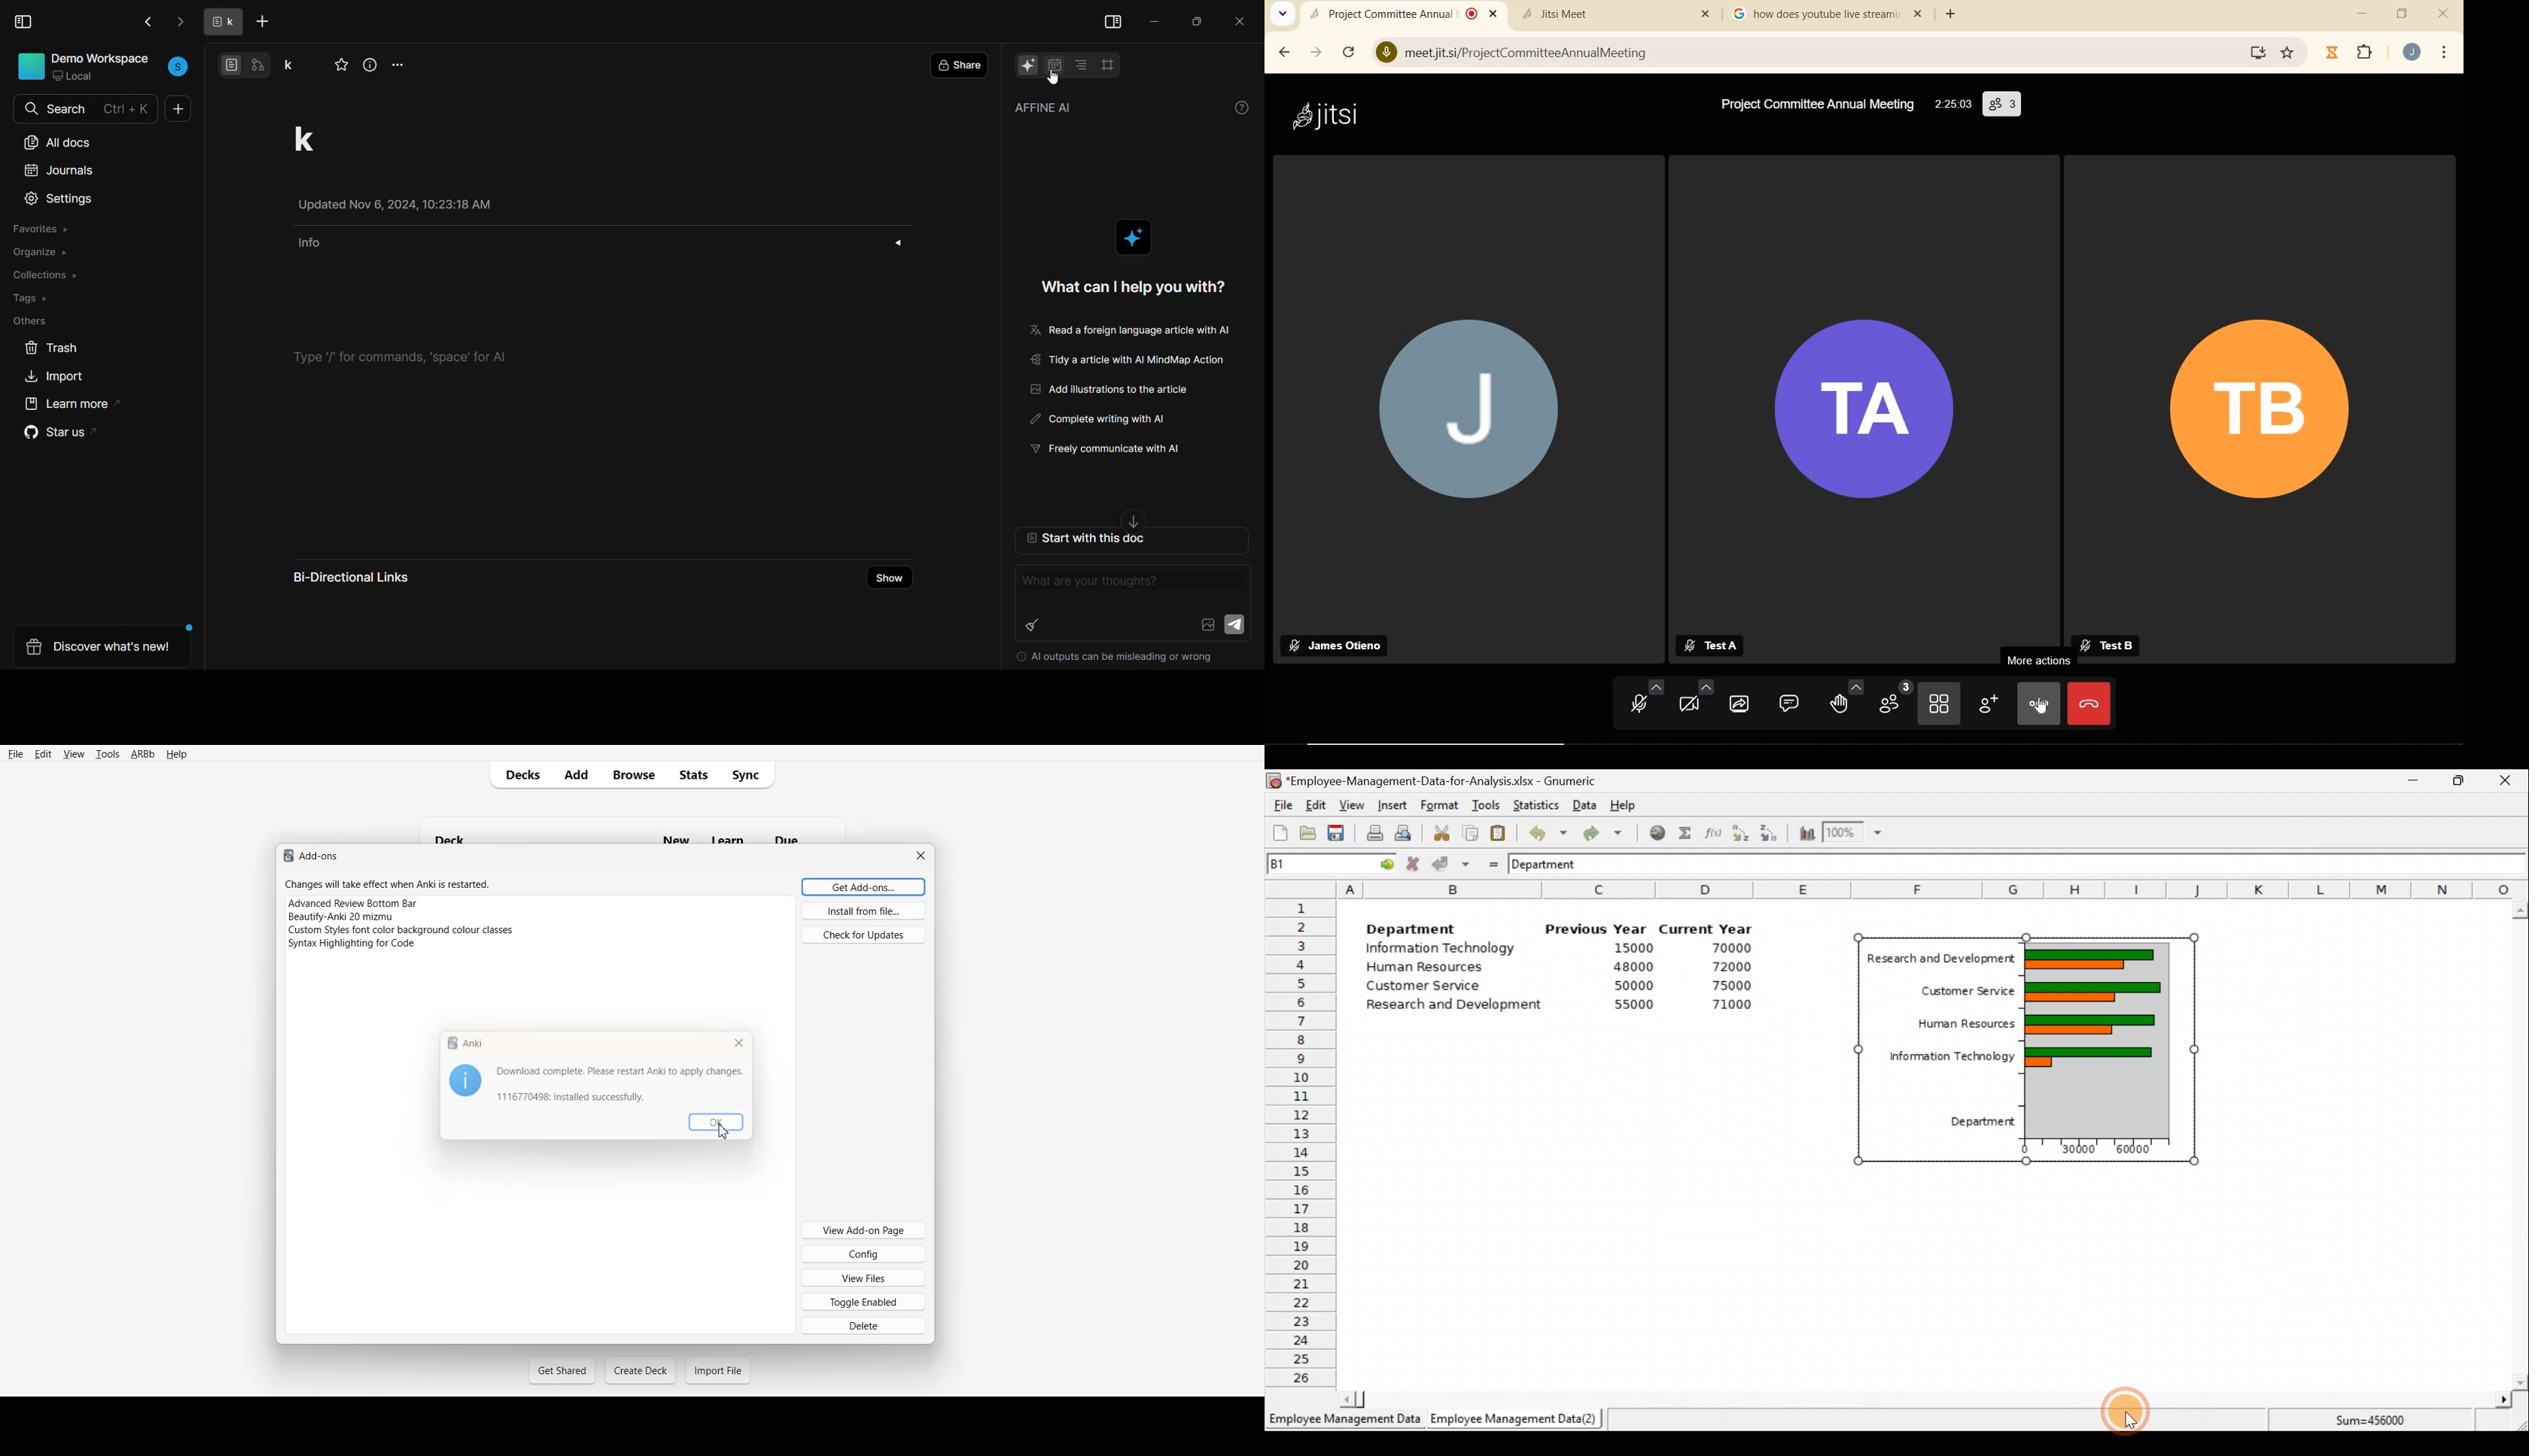 This screenshot has width=2548, height=1456. Describe the element at coordinates (1374, 832) in the screenshot. I see `Print current file` at that location.